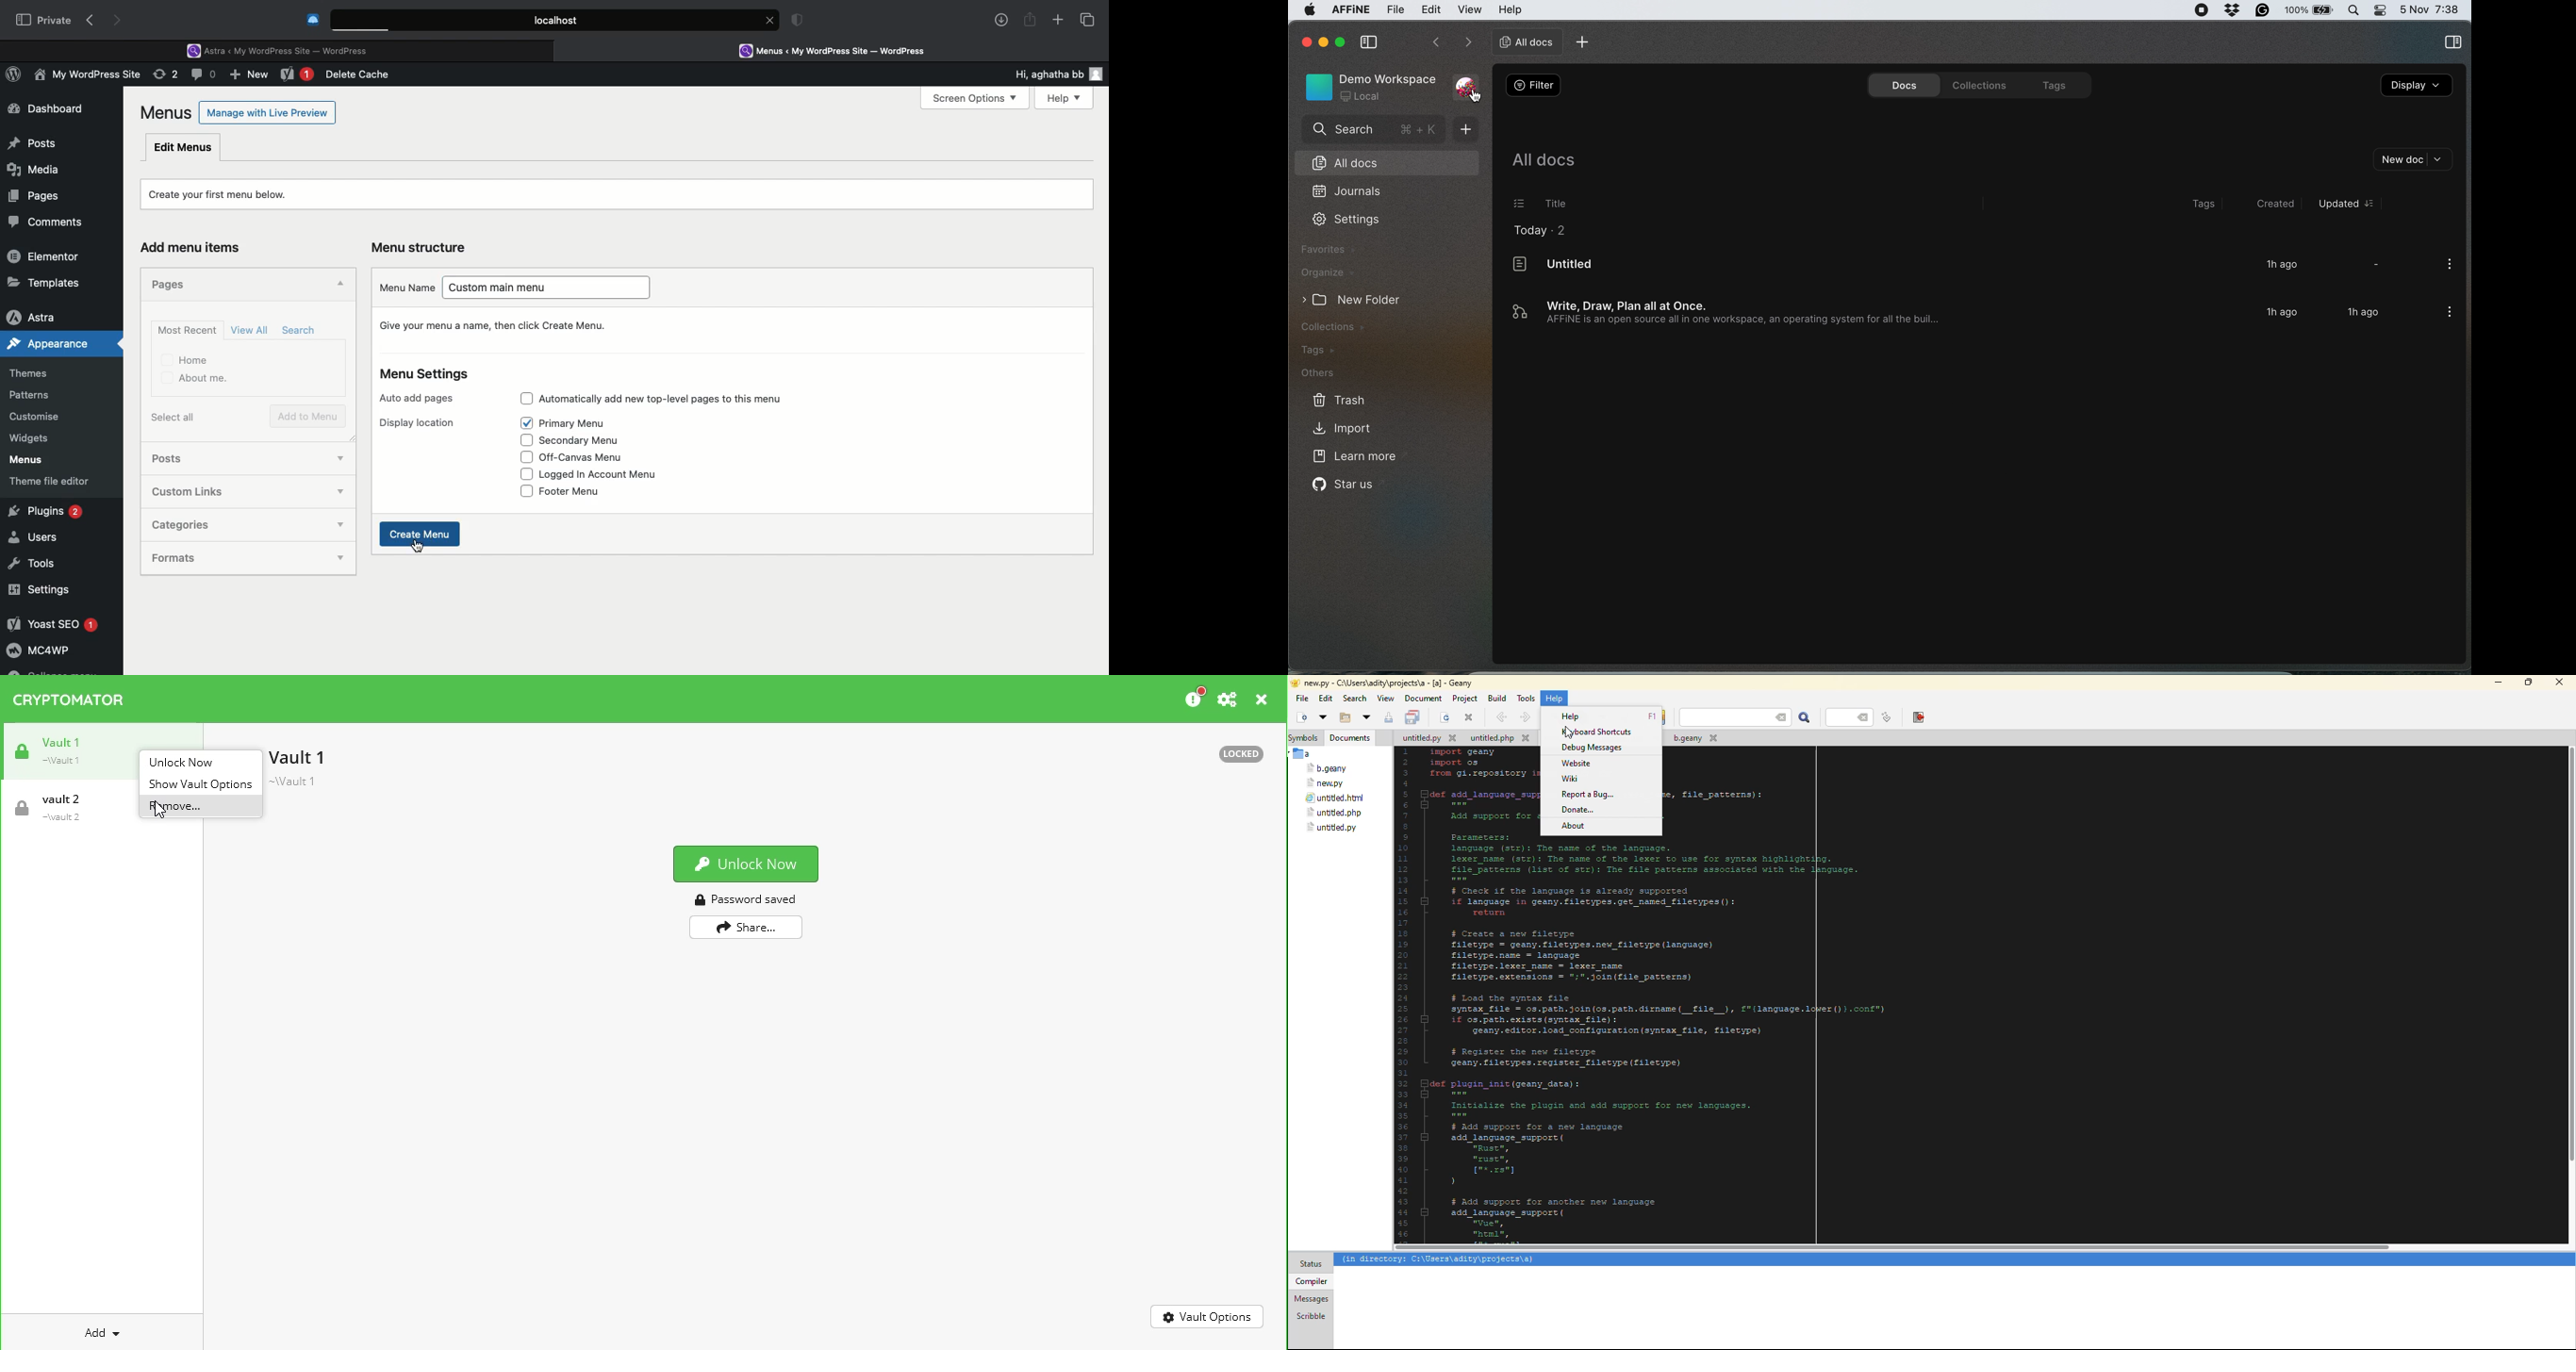  I want to click on show, so click(334, 492).